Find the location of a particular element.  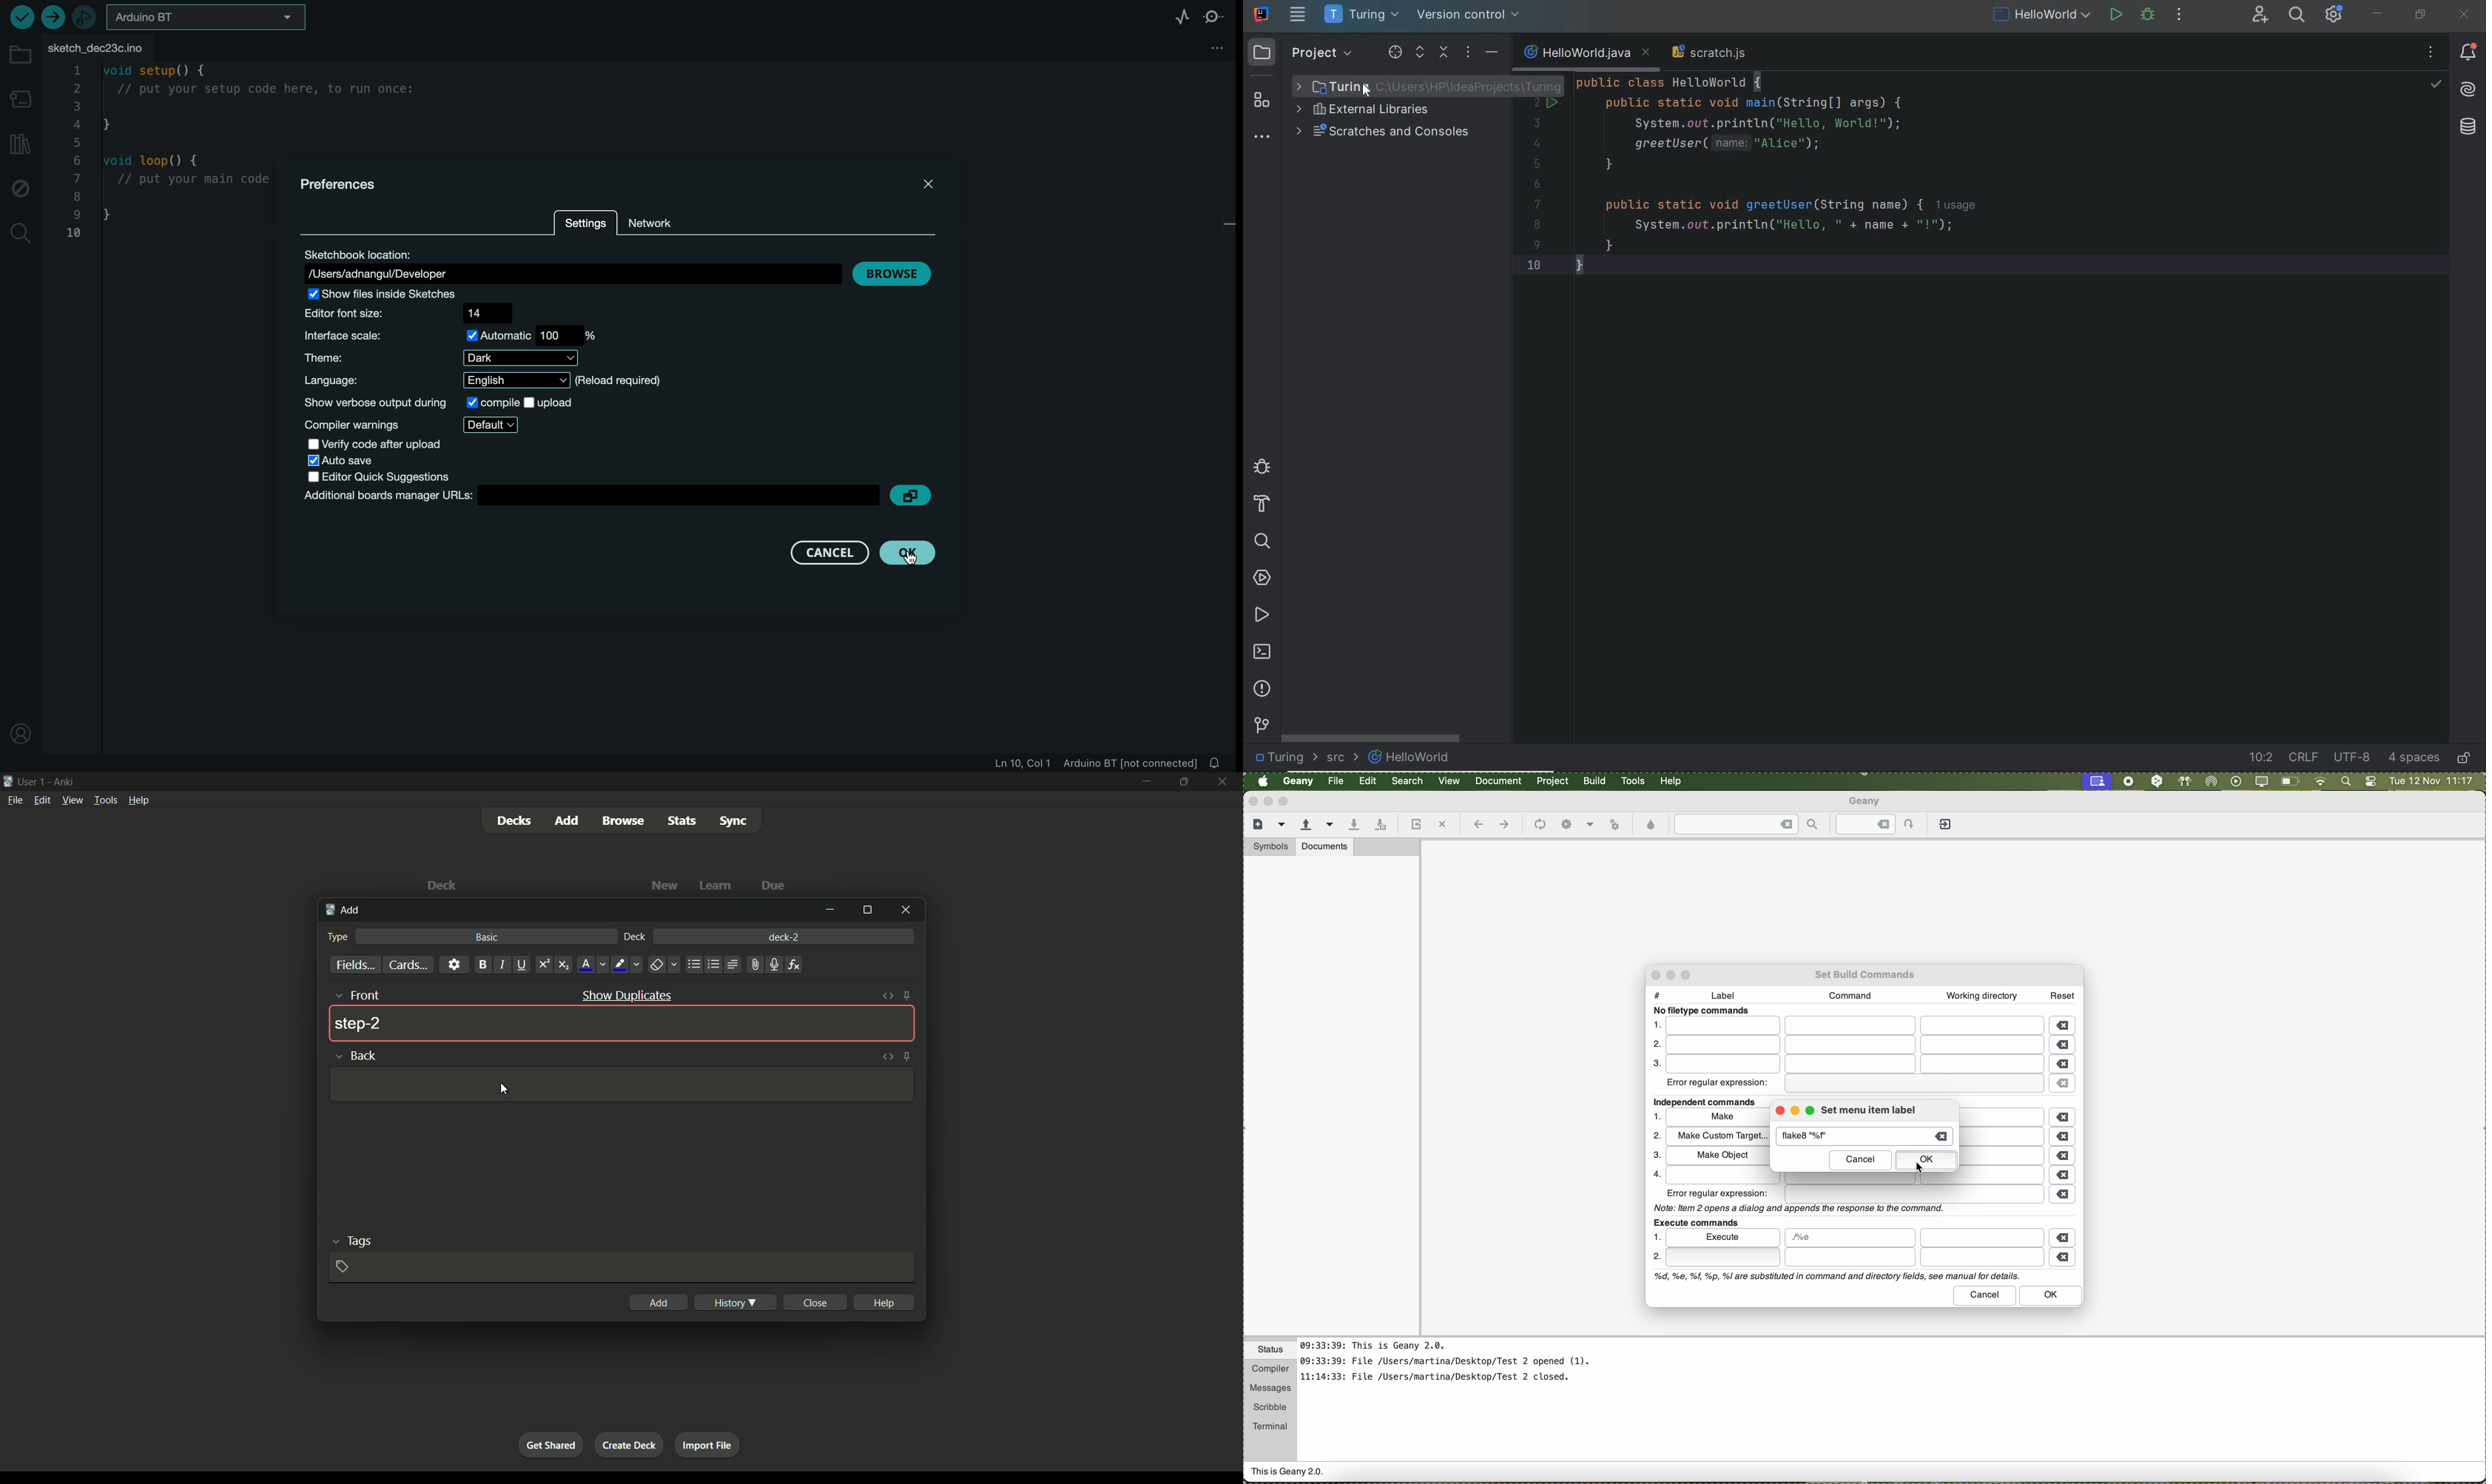

back is located at coordinates (356, 1055).